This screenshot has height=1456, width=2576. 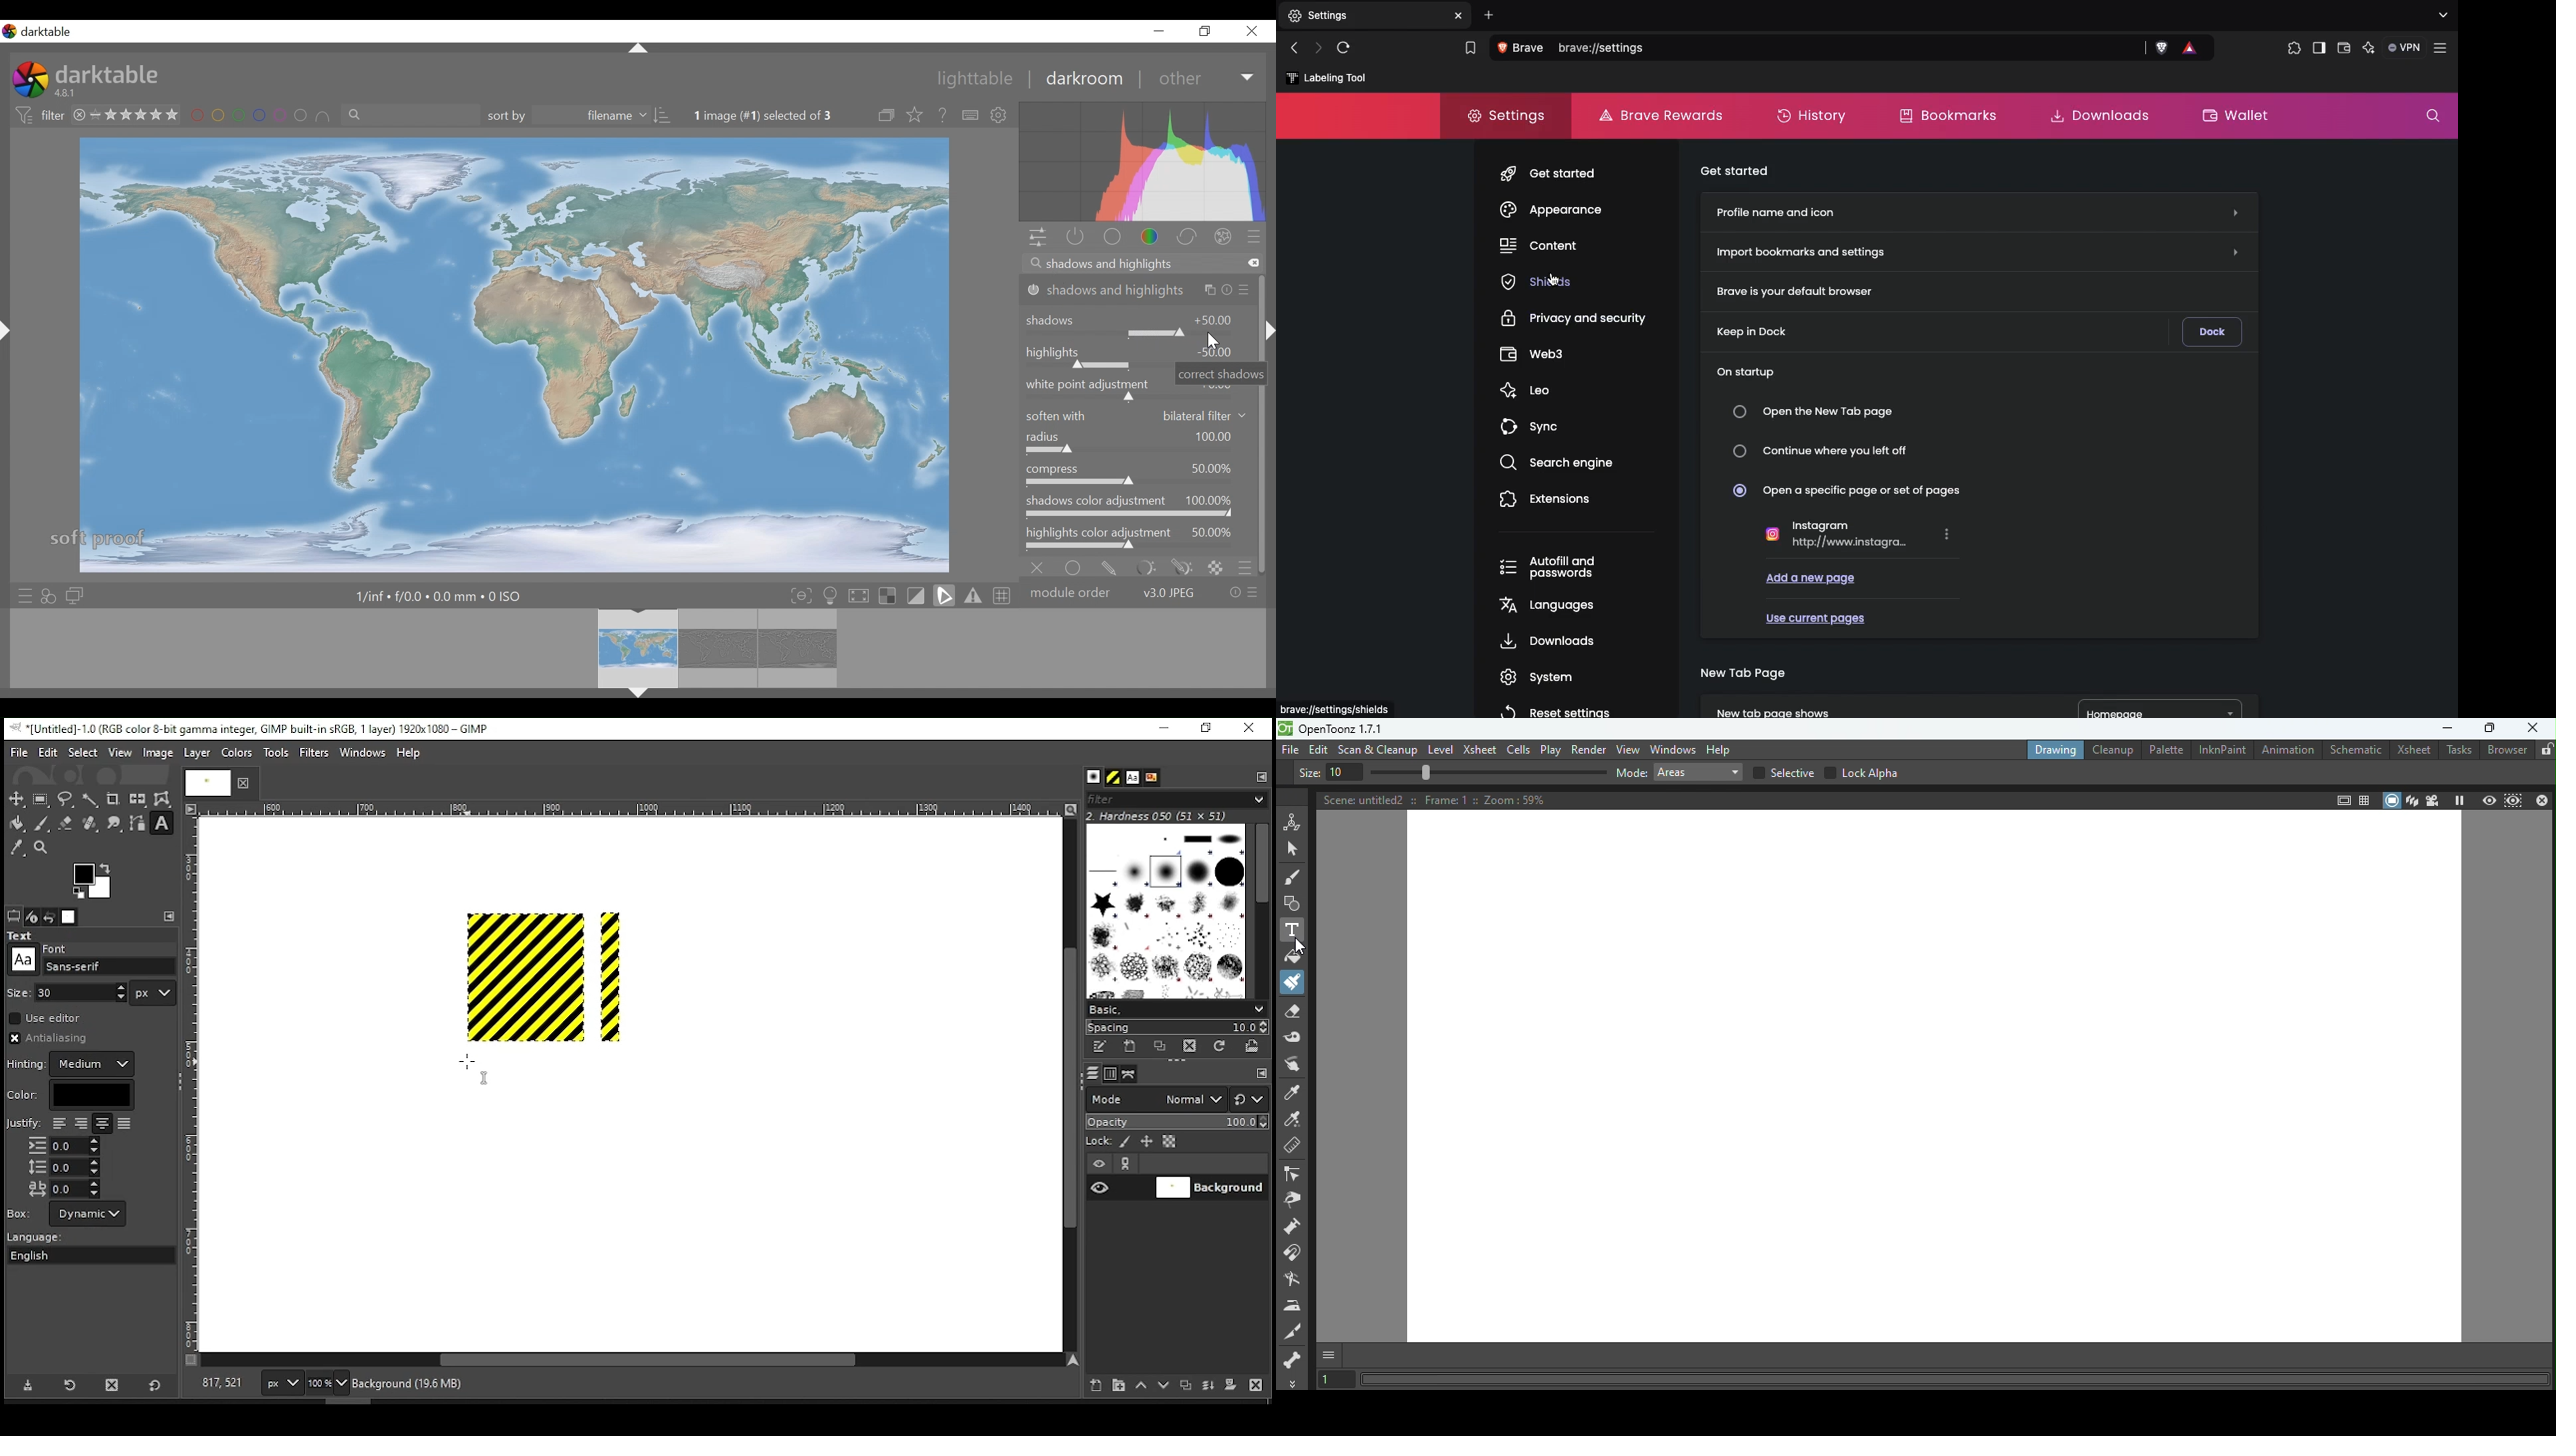 What do you see at coordinates (1296, 1119) in the screenshot?
I see `RGB picker tool` at bounding box center [1296, 1119].